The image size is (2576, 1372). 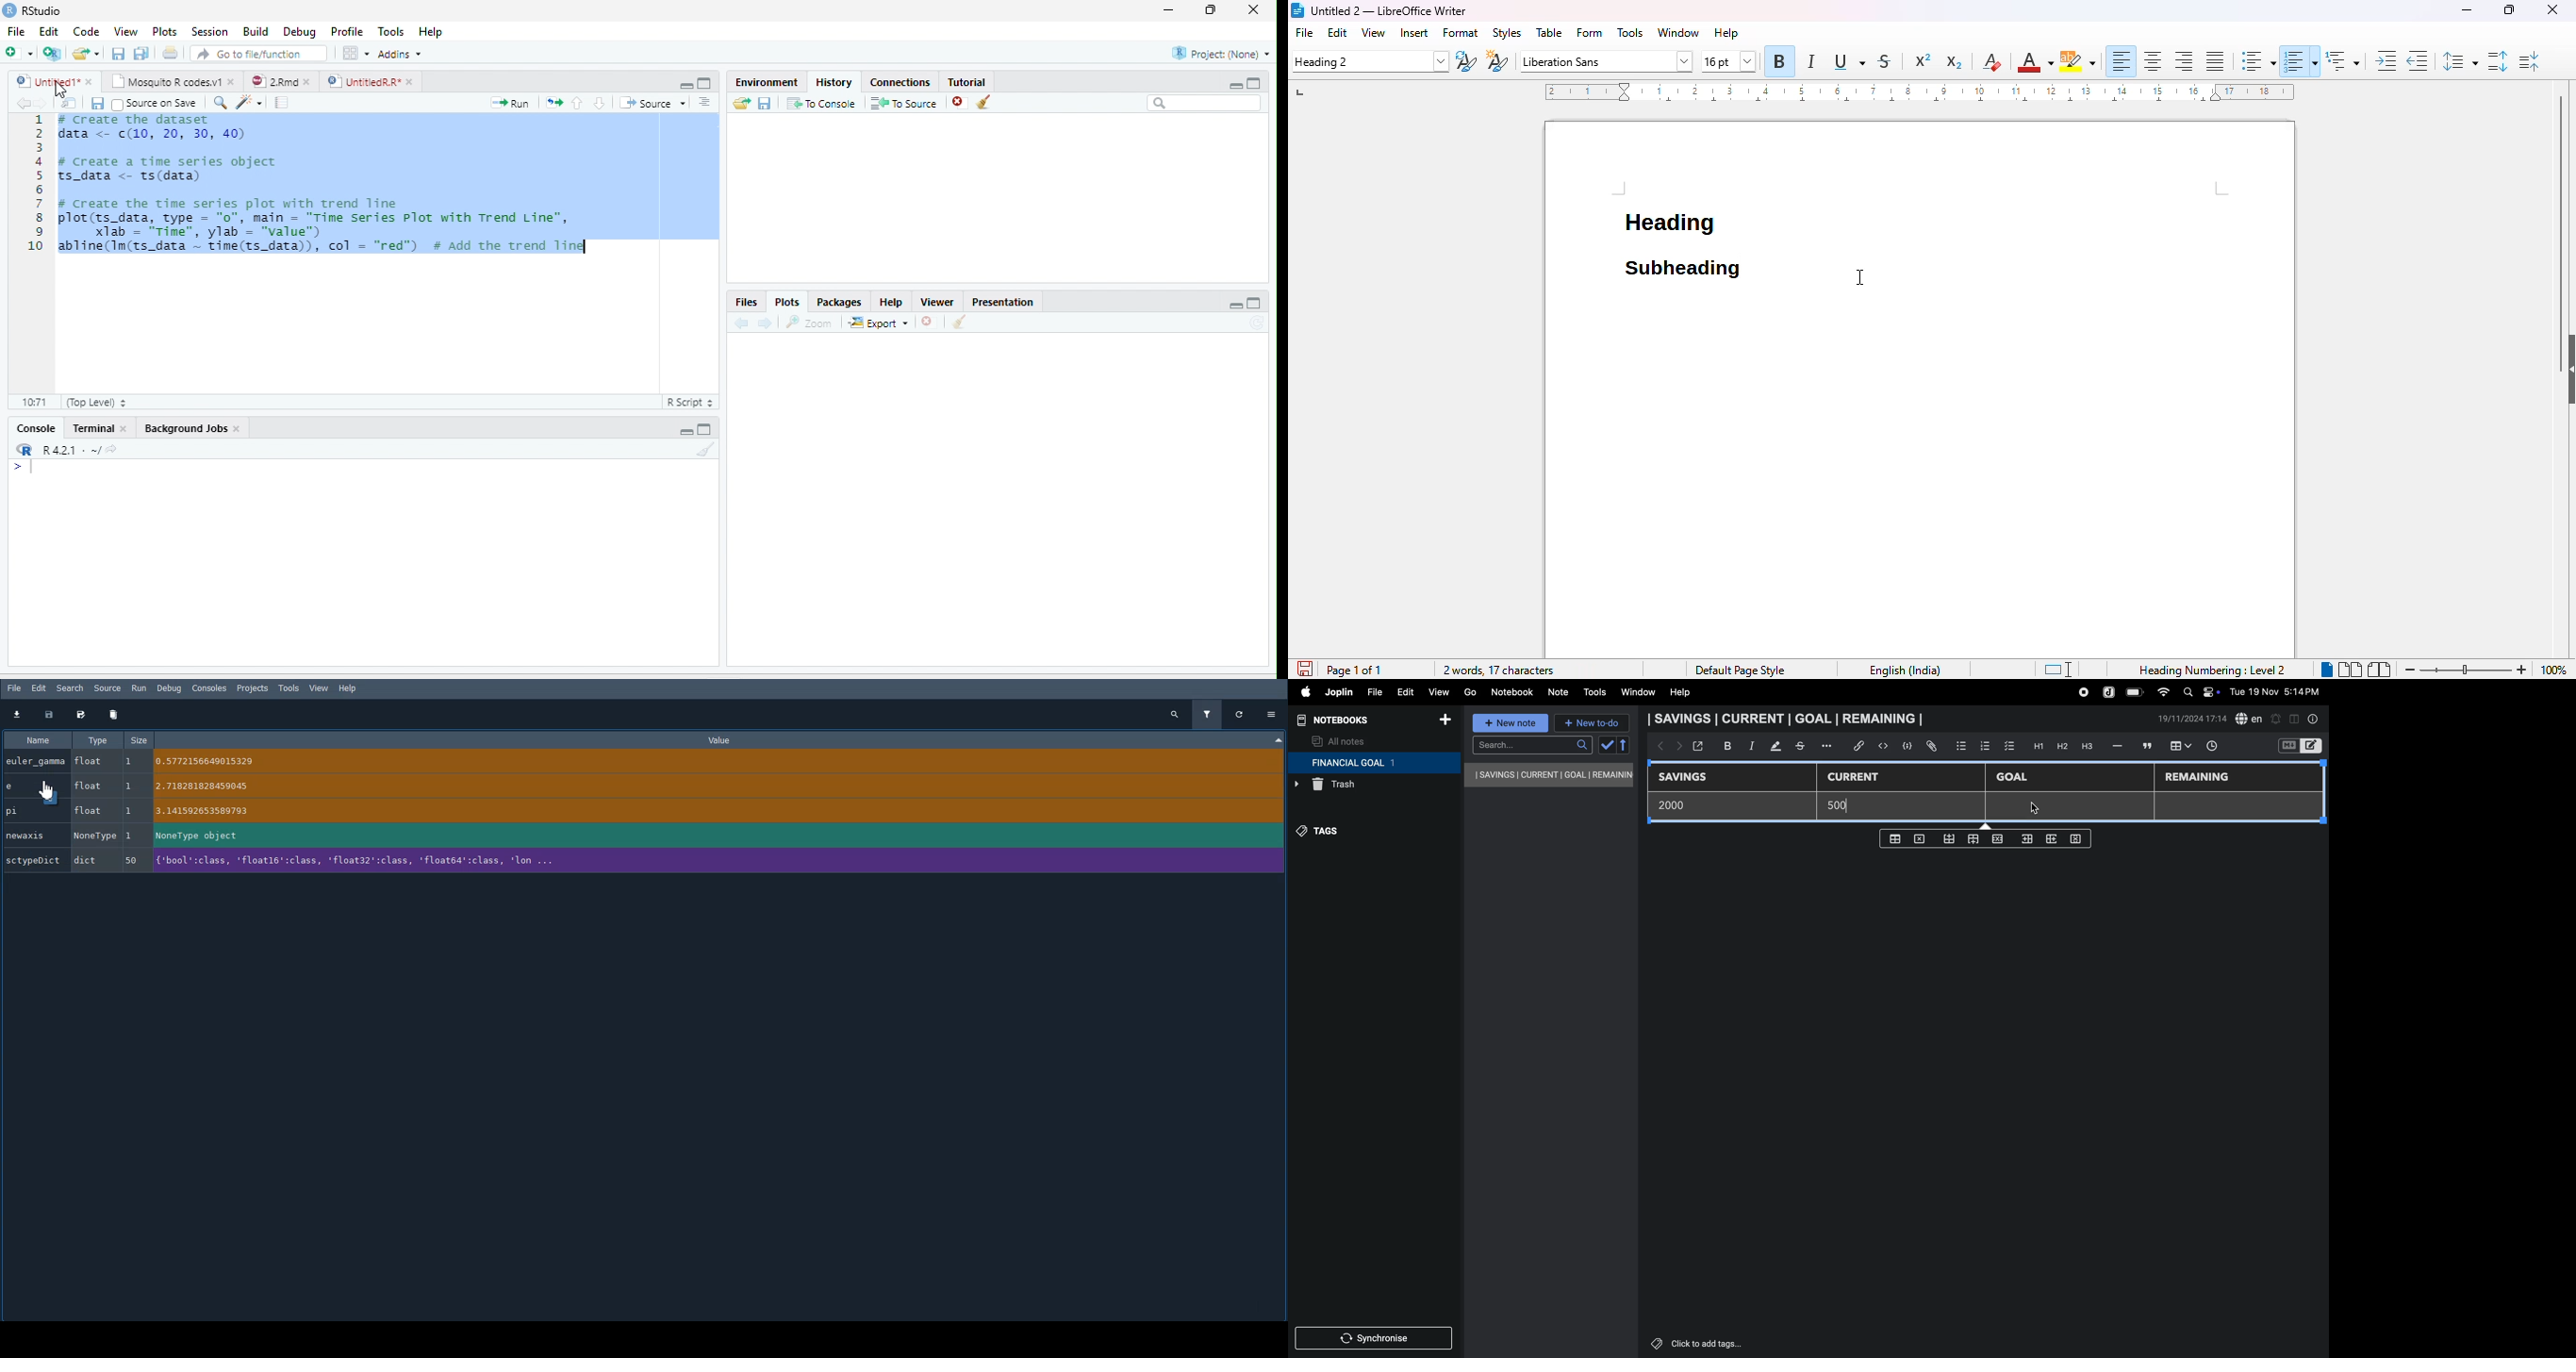 I want to click on go, so click(x=1470, y=691).